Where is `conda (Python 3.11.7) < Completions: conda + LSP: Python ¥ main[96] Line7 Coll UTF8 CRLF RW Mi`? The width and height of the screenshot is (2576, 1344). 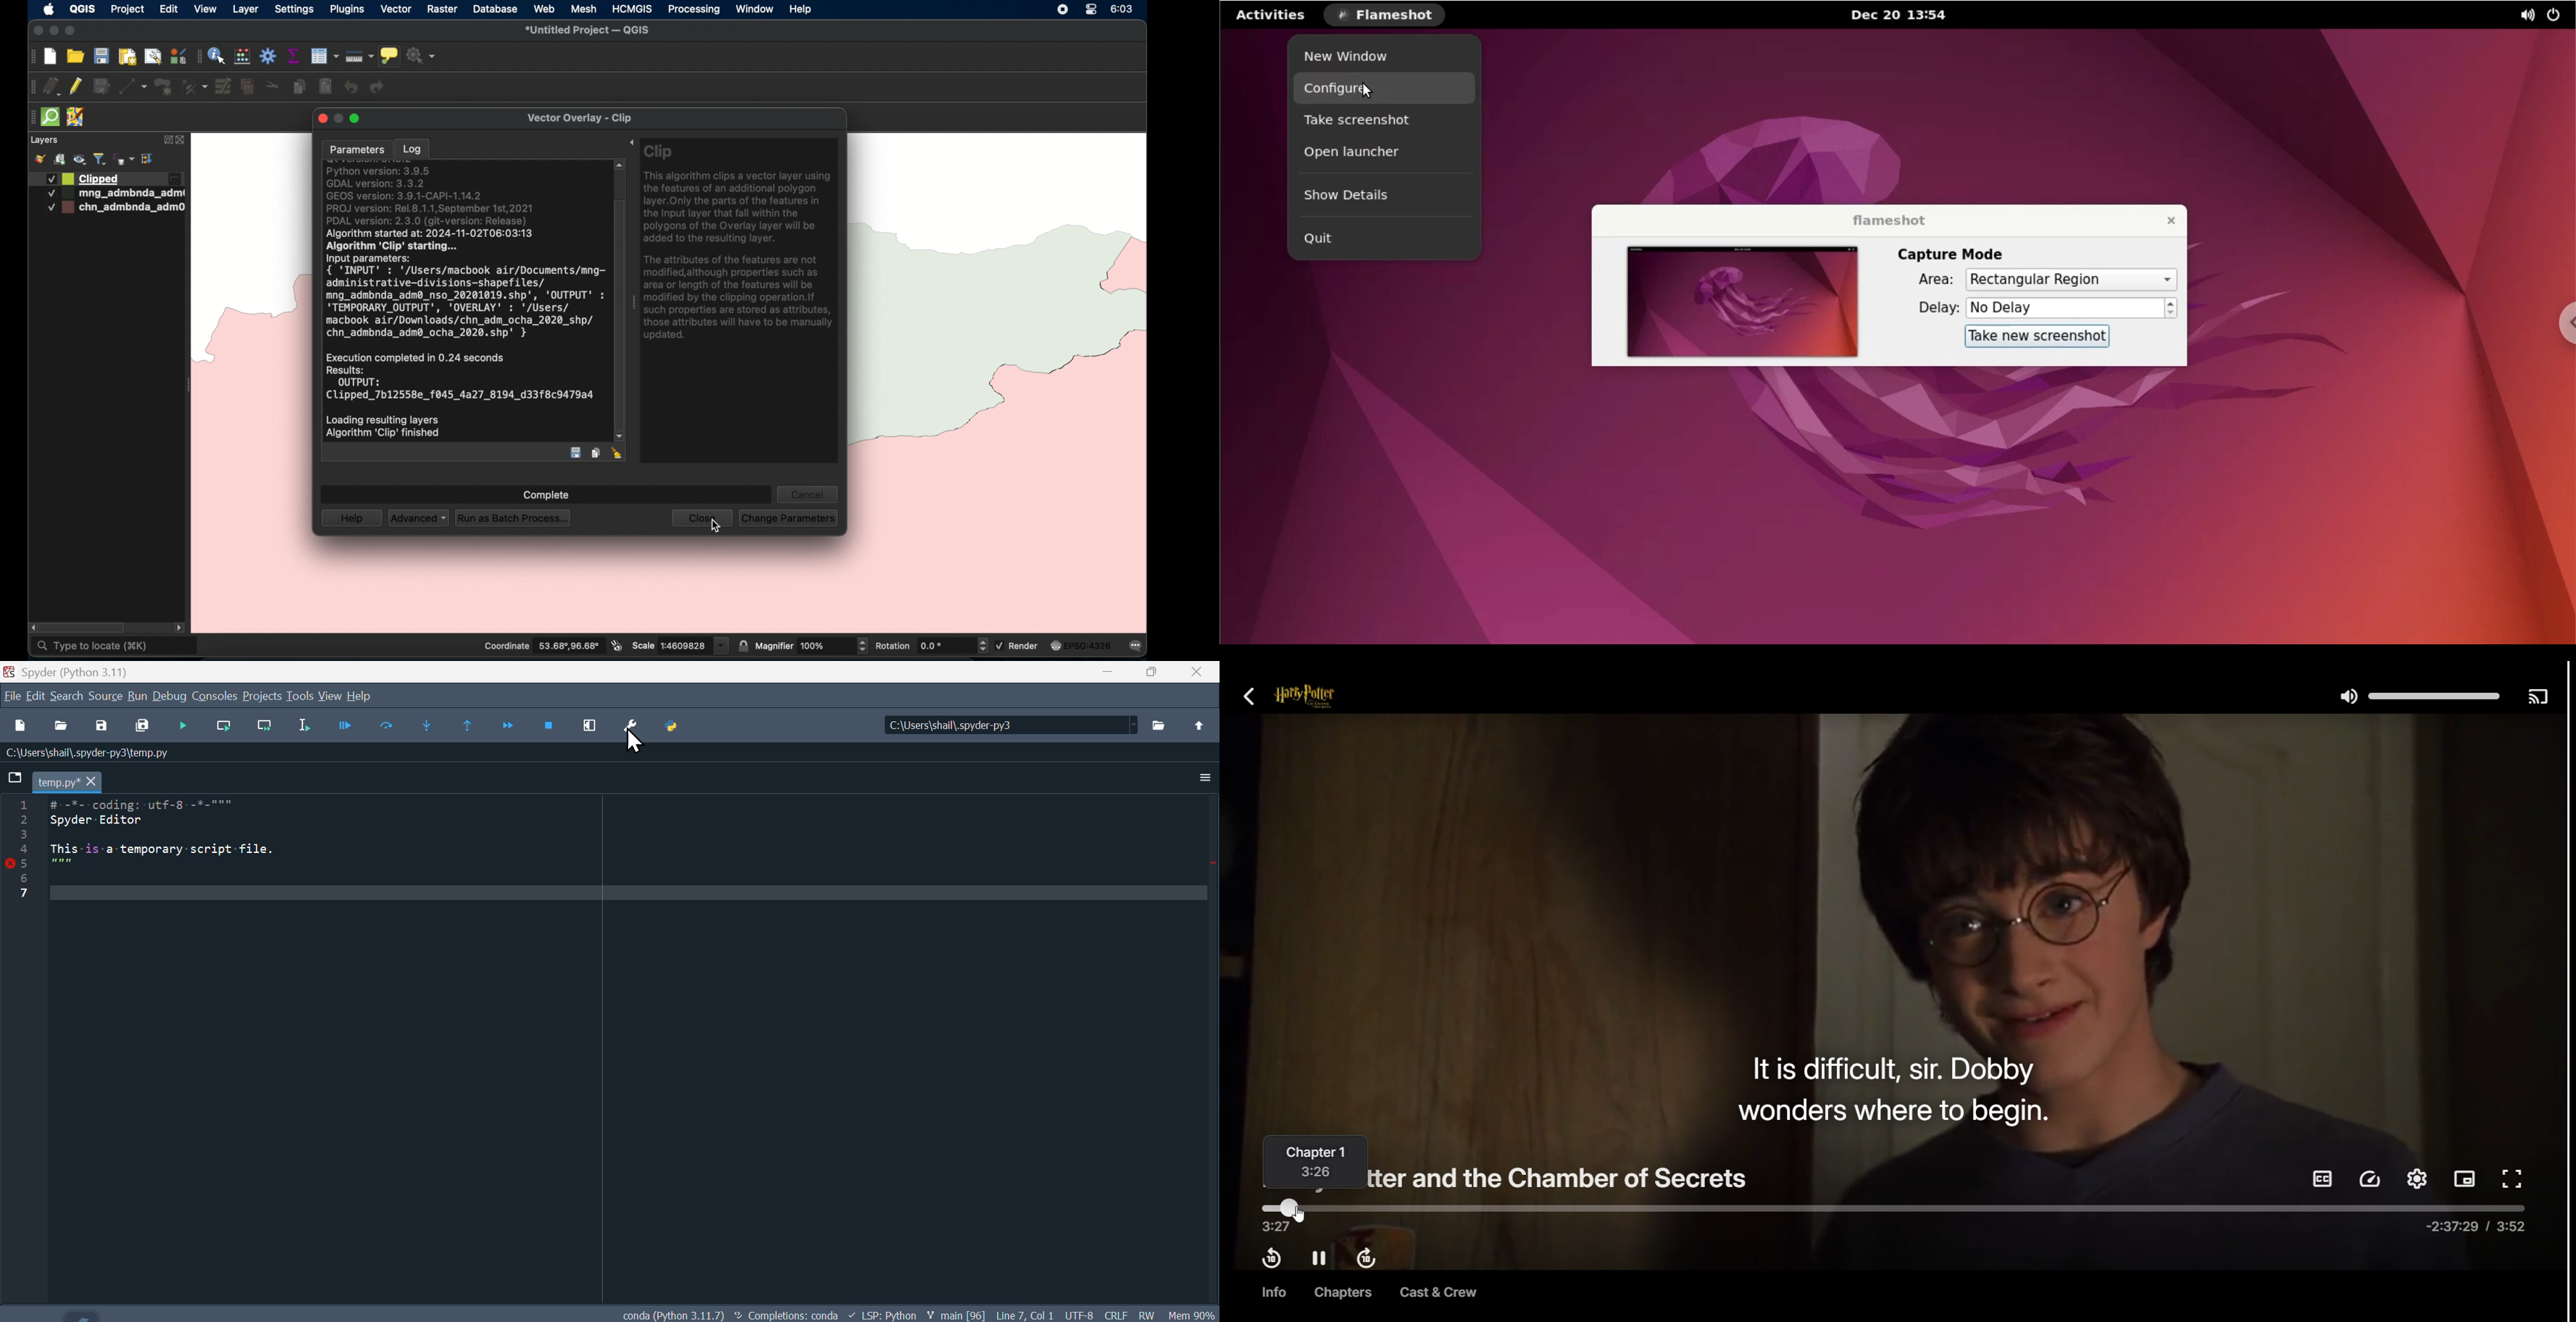 conda (Python 3.11.7) < Completions: conda + LSP: Python ¥ main[96] Line7 Coll UTF8 CRLF RW Mi is located at coordinates (914, 1313).